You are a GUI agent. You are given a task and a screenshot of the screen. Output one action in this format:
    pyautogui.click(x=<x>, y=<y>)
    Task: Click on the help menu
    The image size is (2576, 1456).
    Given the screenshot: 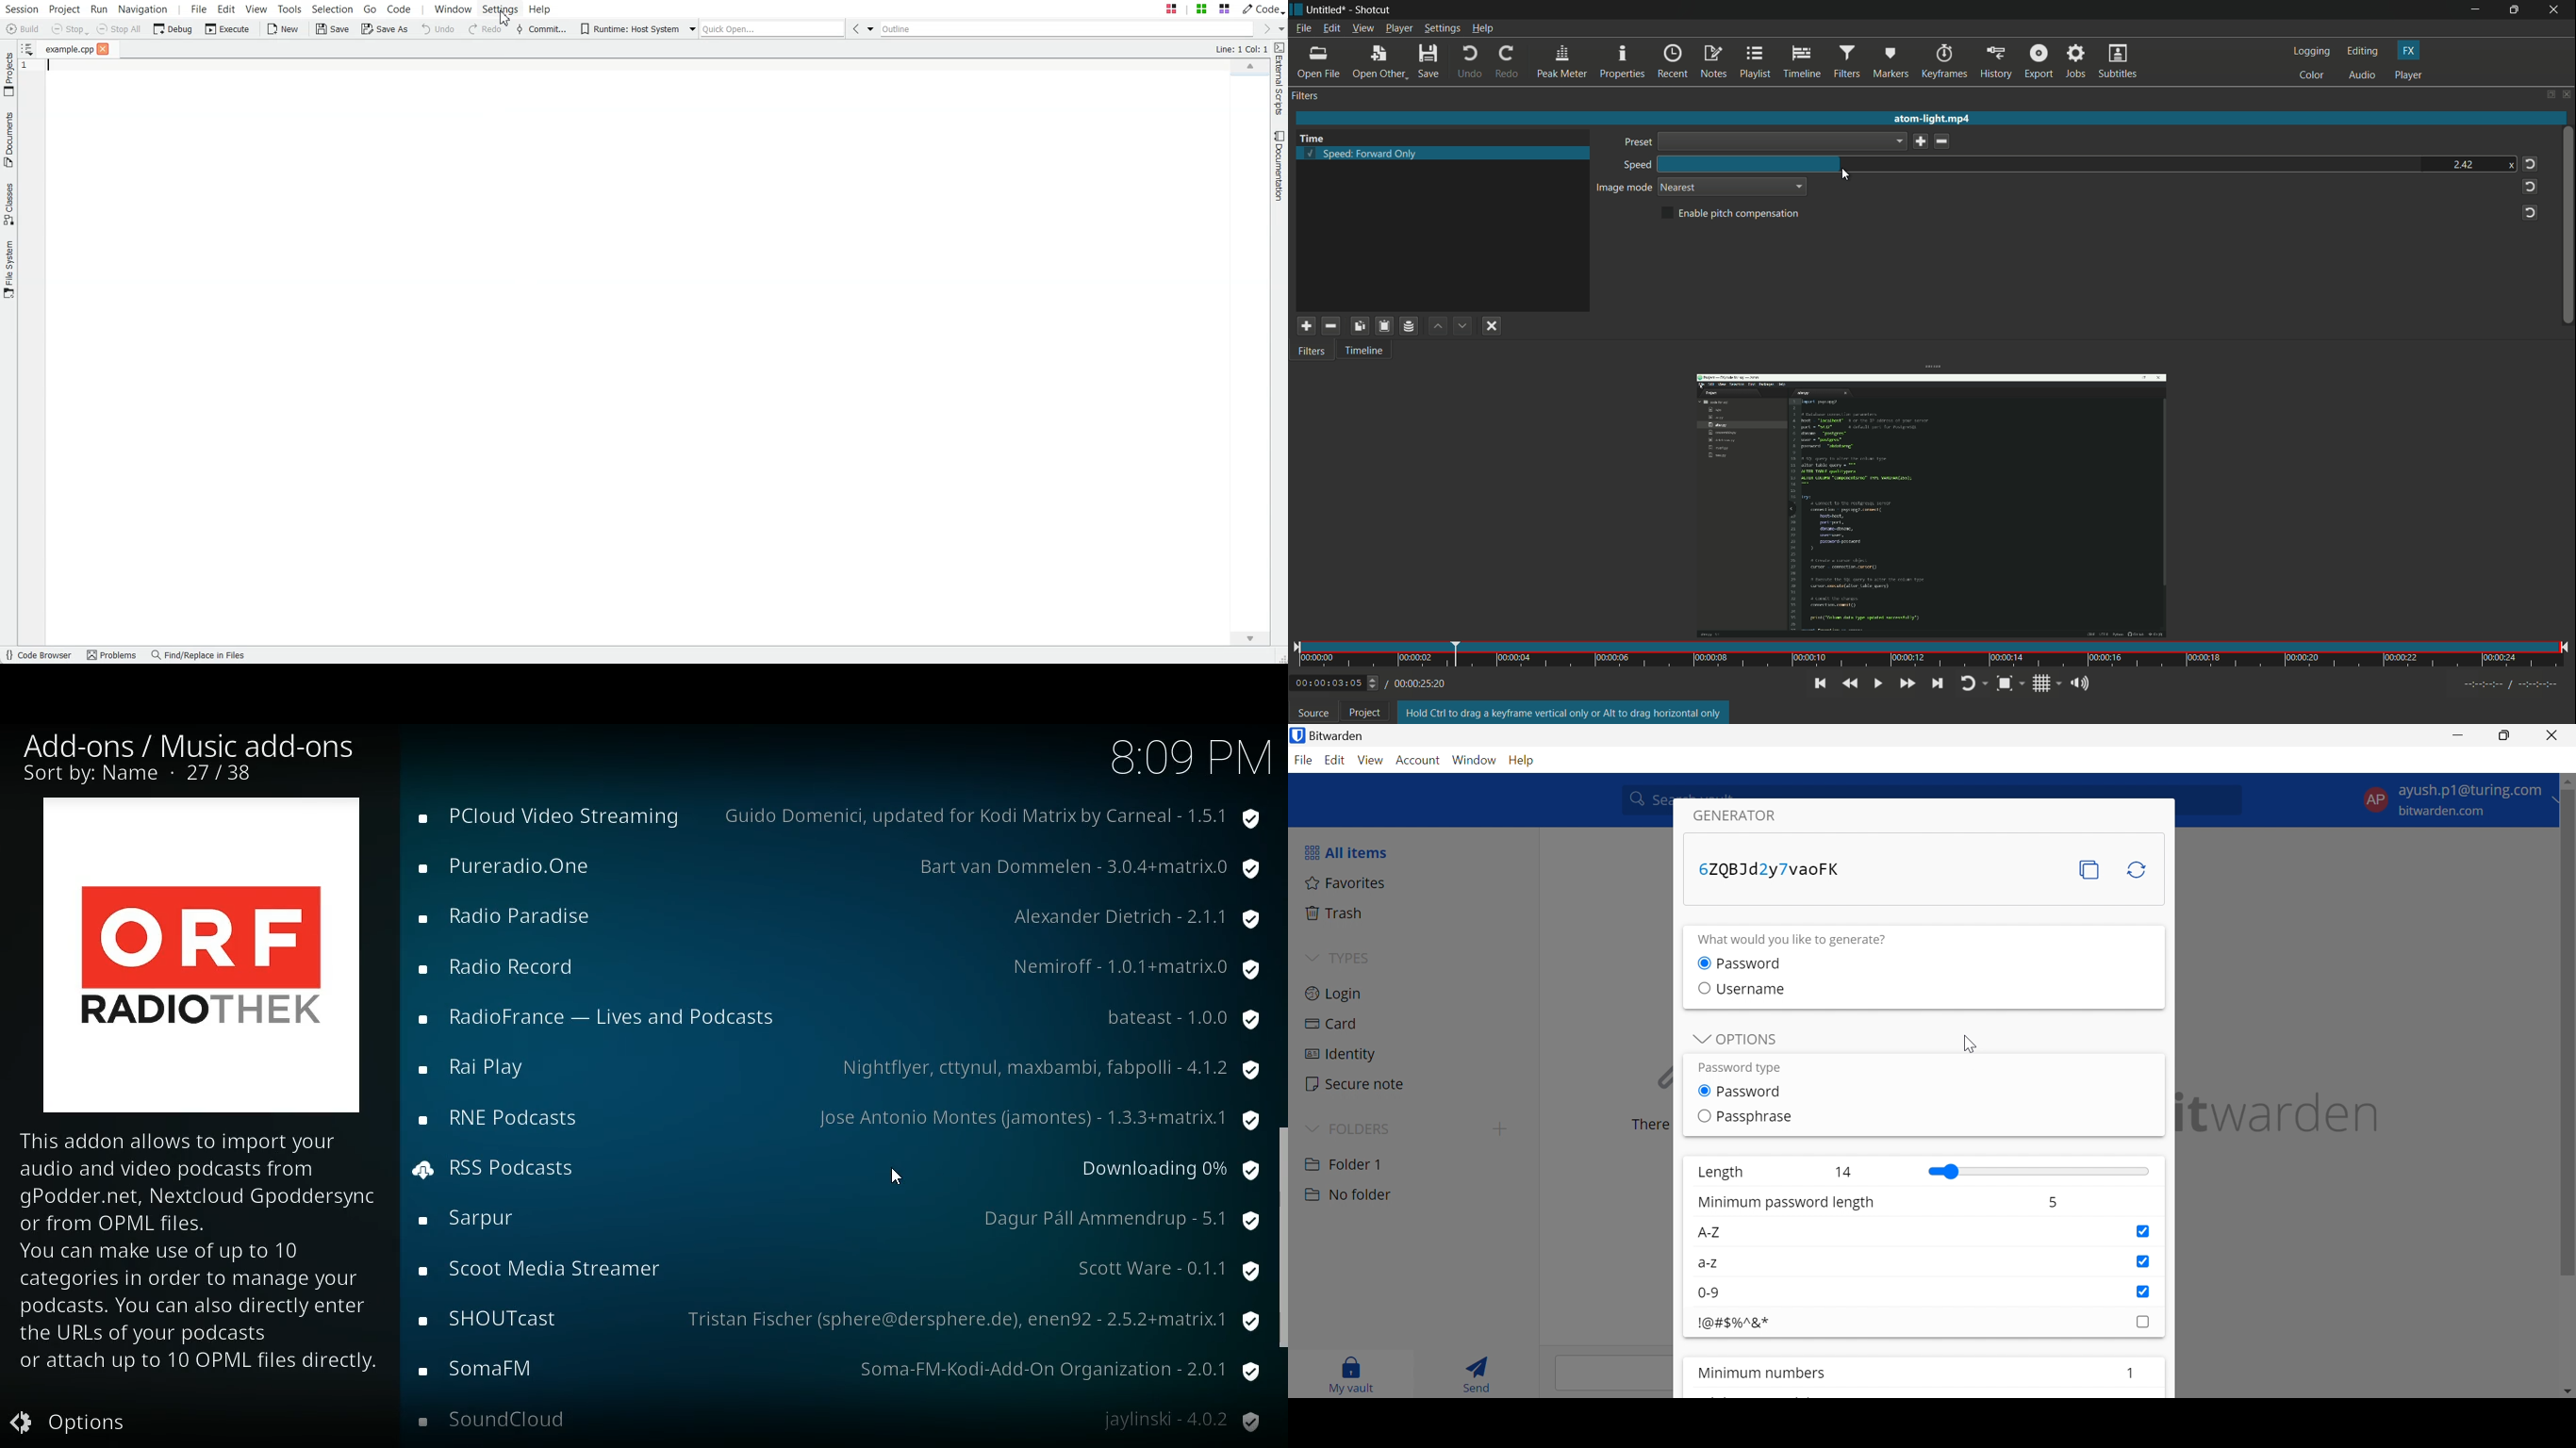 What is the action you would take?
    pyautogui.click(x=1483, y=29)
    